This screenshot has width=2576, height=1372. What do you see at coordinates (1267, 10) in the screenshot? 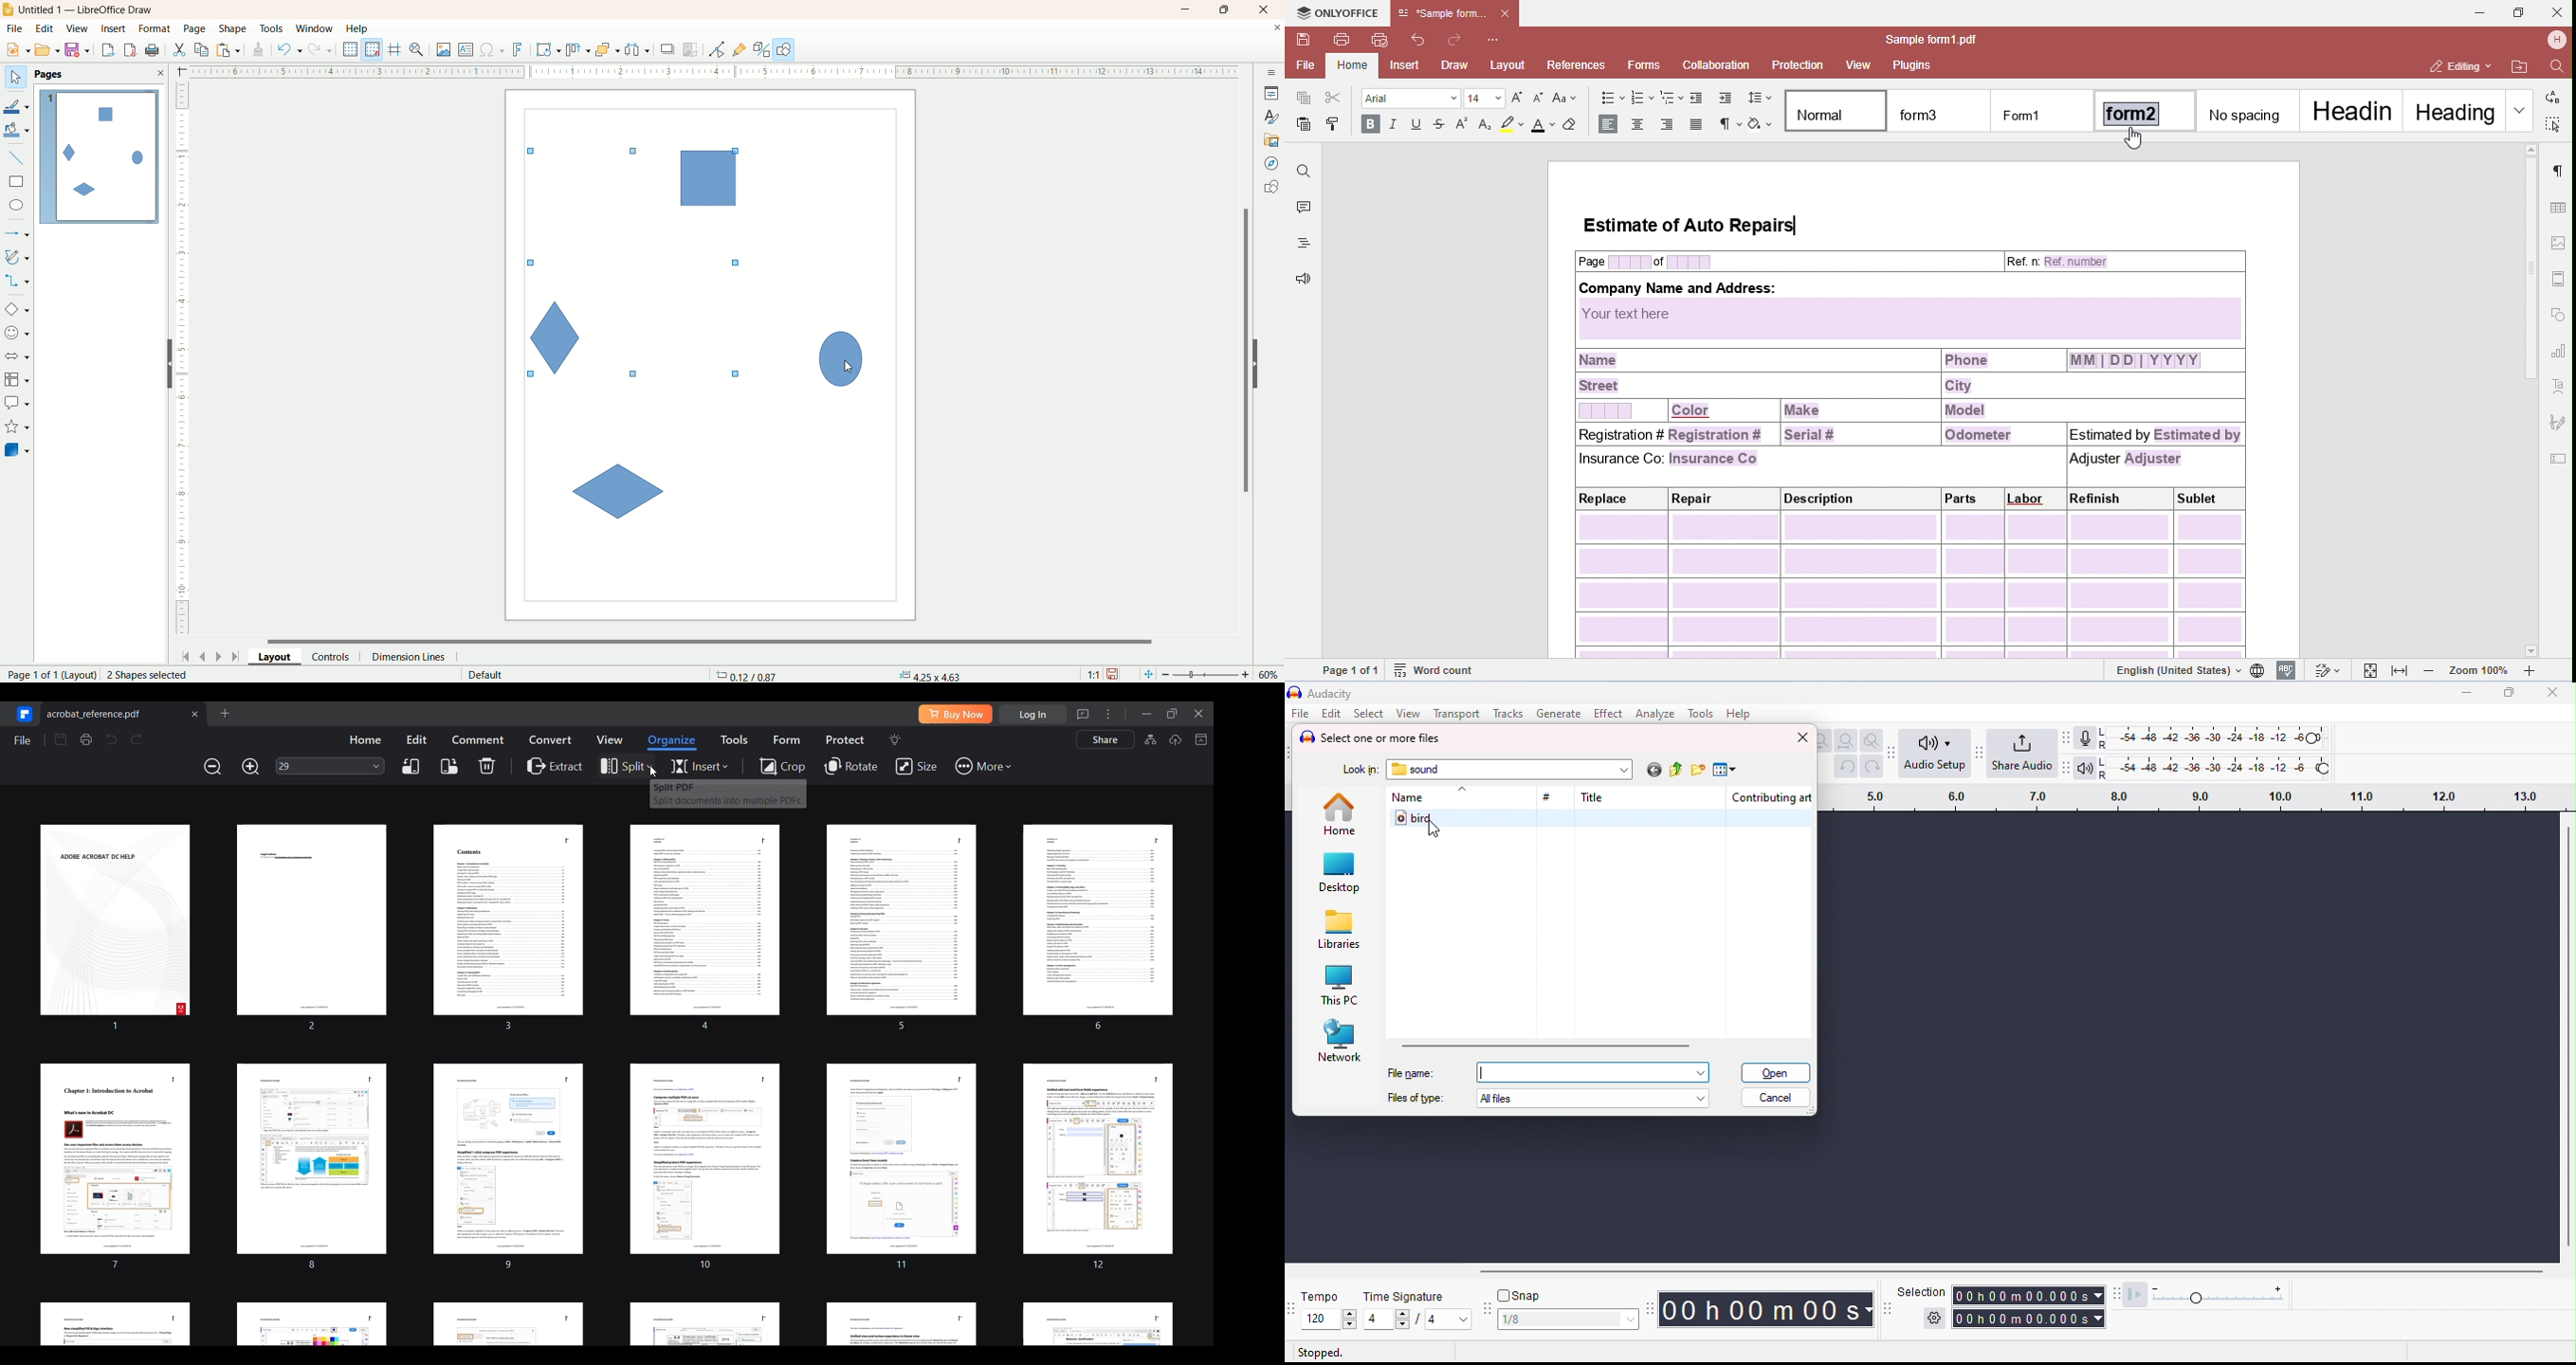
I see `close` at bounding box center [1267, 10].